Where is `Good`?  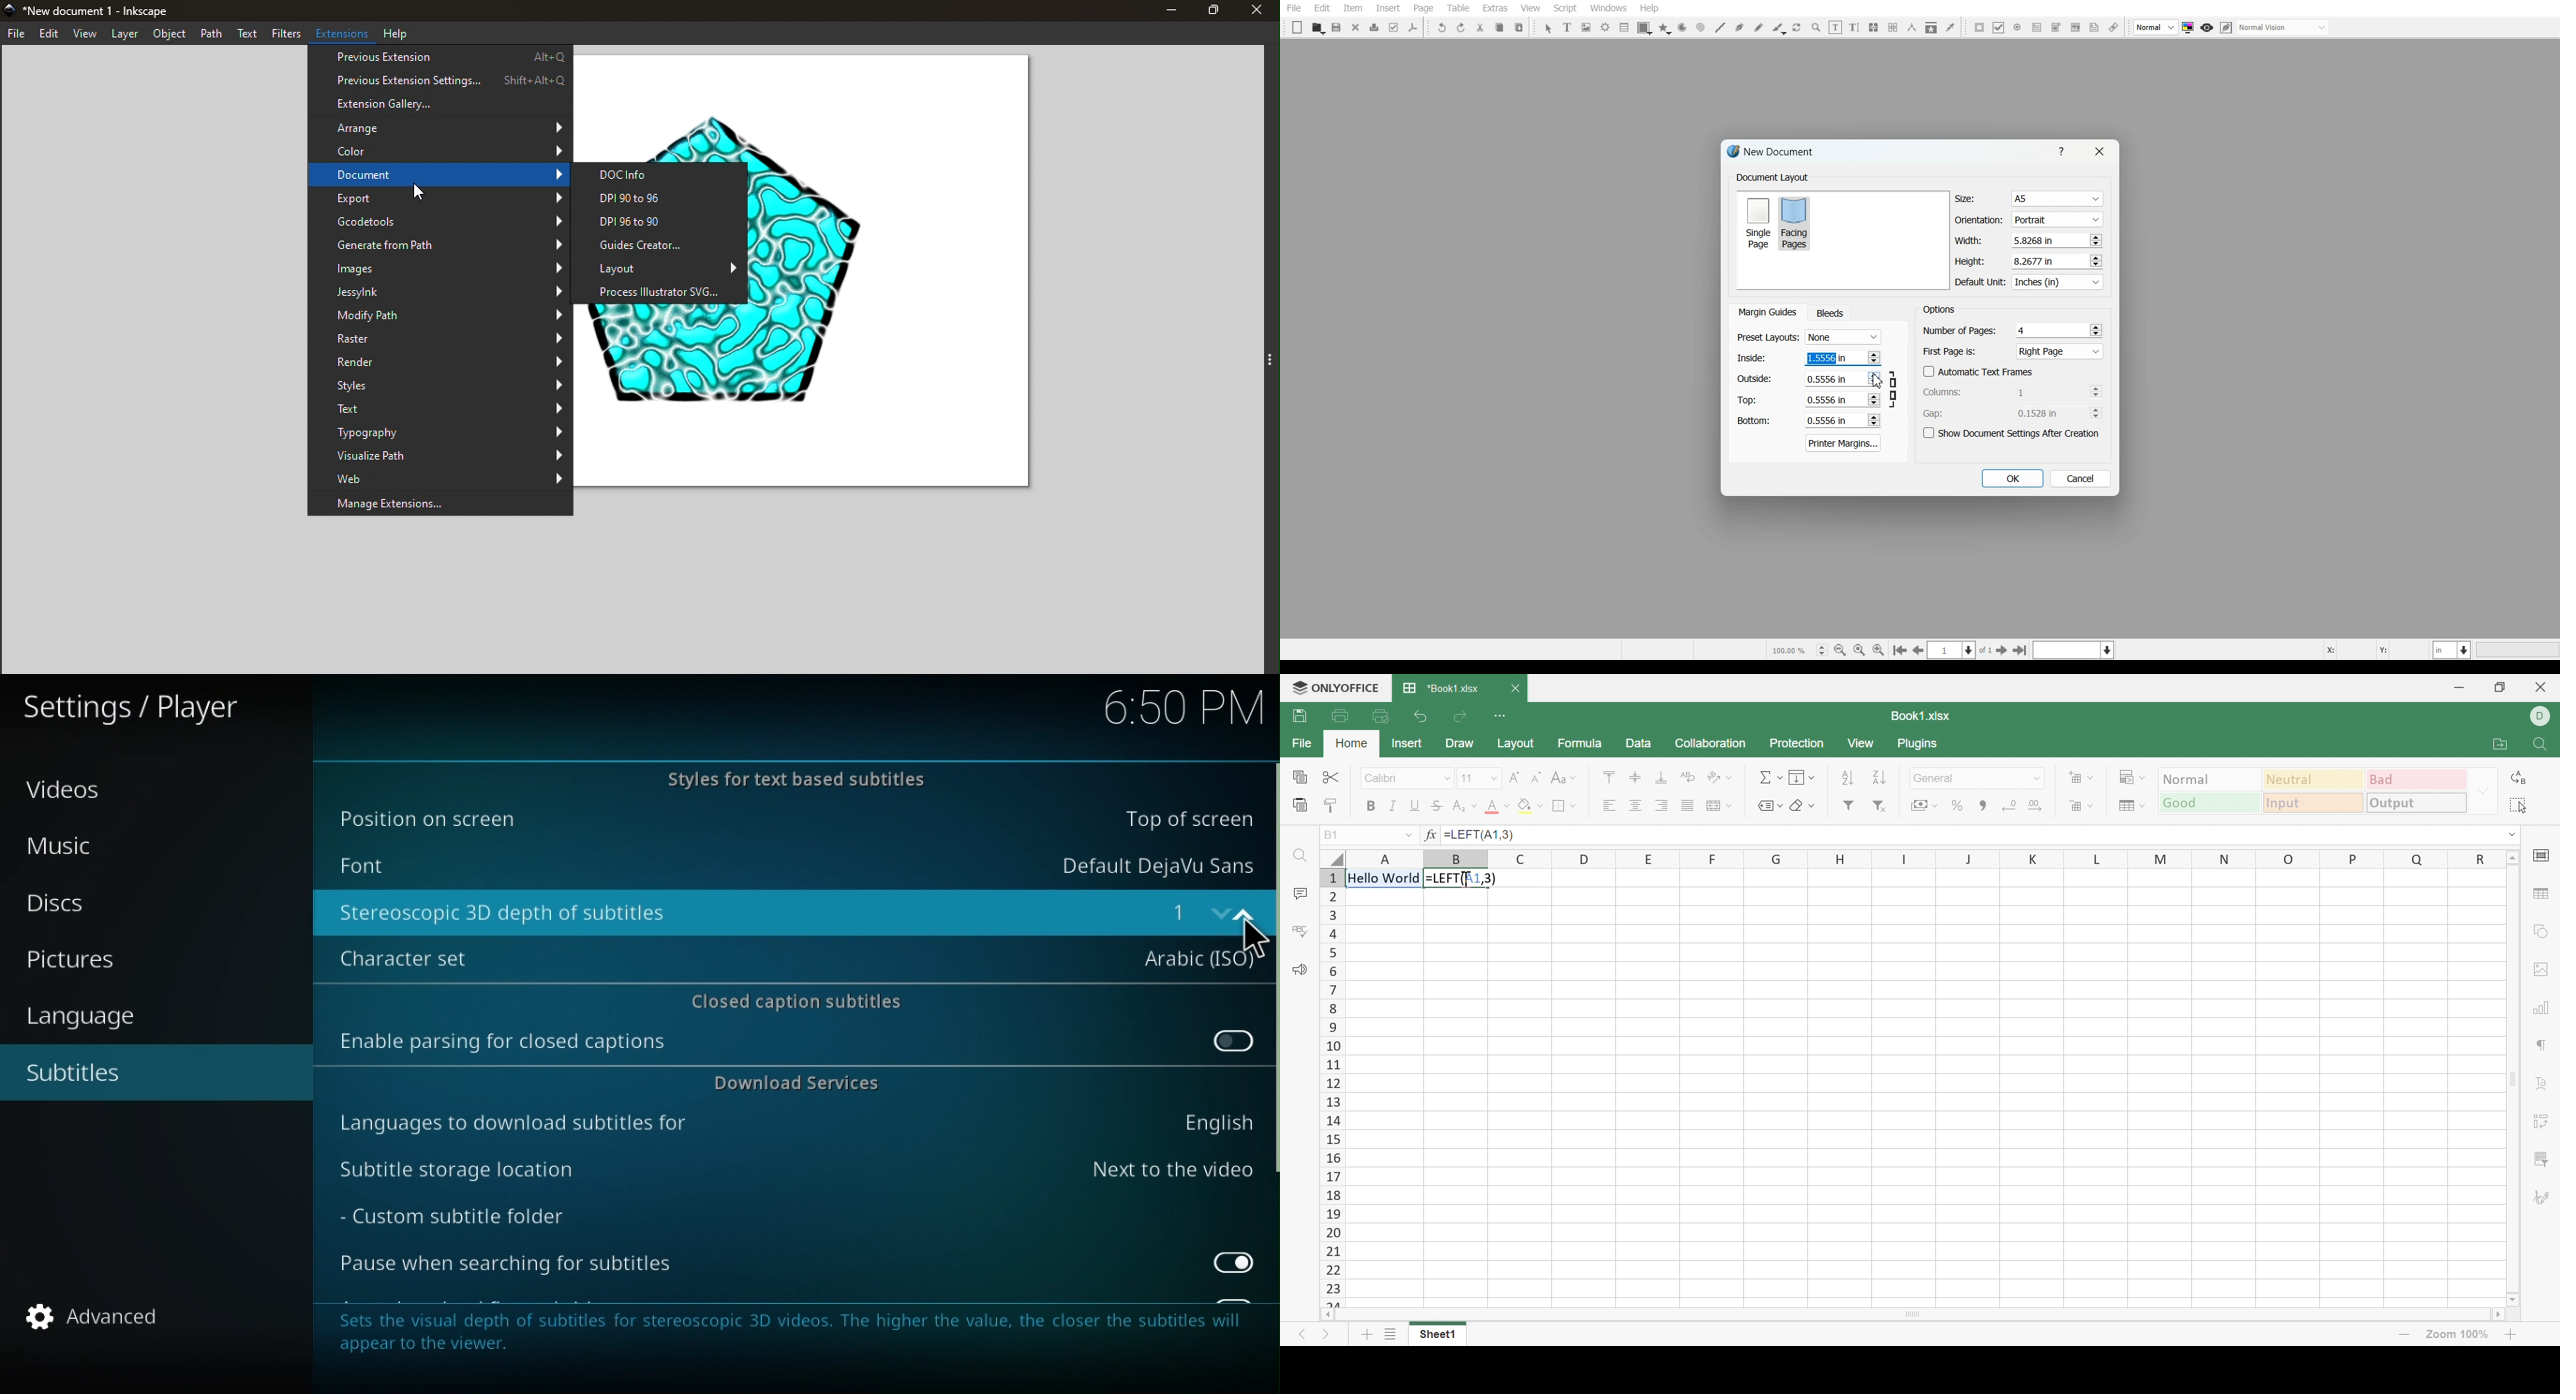 Good is located at coordinates (2209, 803).